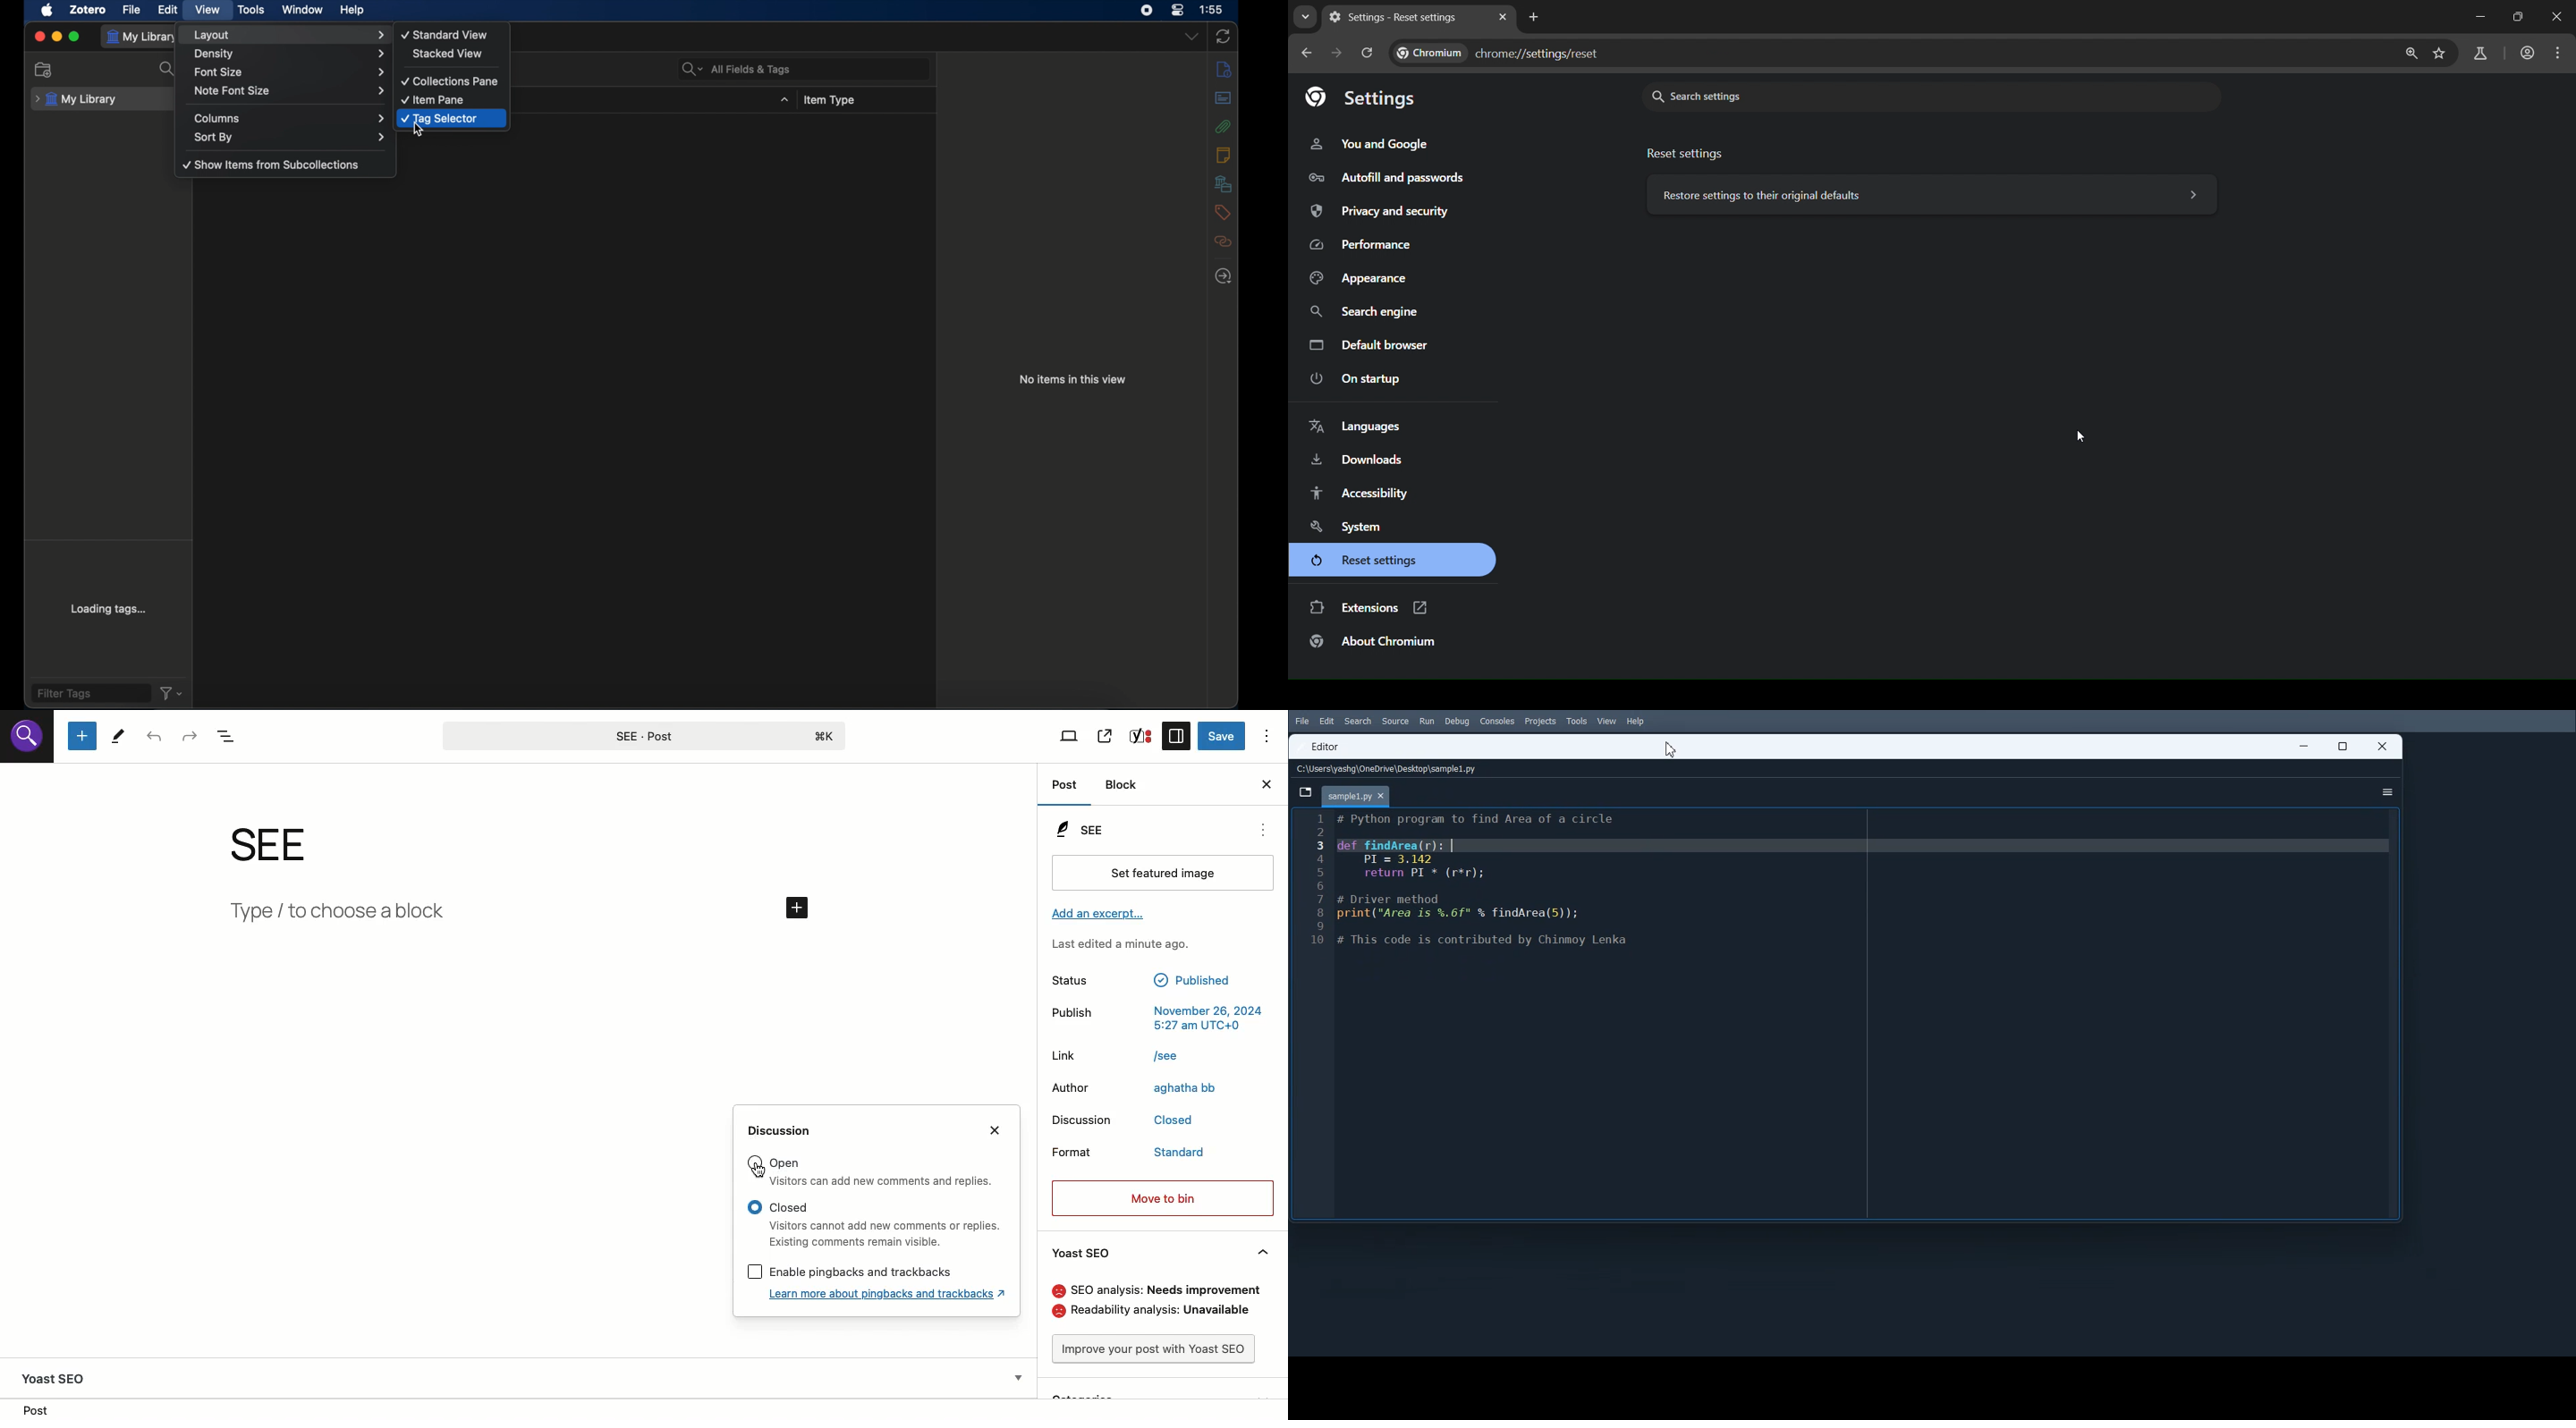 This screenshot has width=2576, height=1428. I want to click on sync, so click(1224, 36).